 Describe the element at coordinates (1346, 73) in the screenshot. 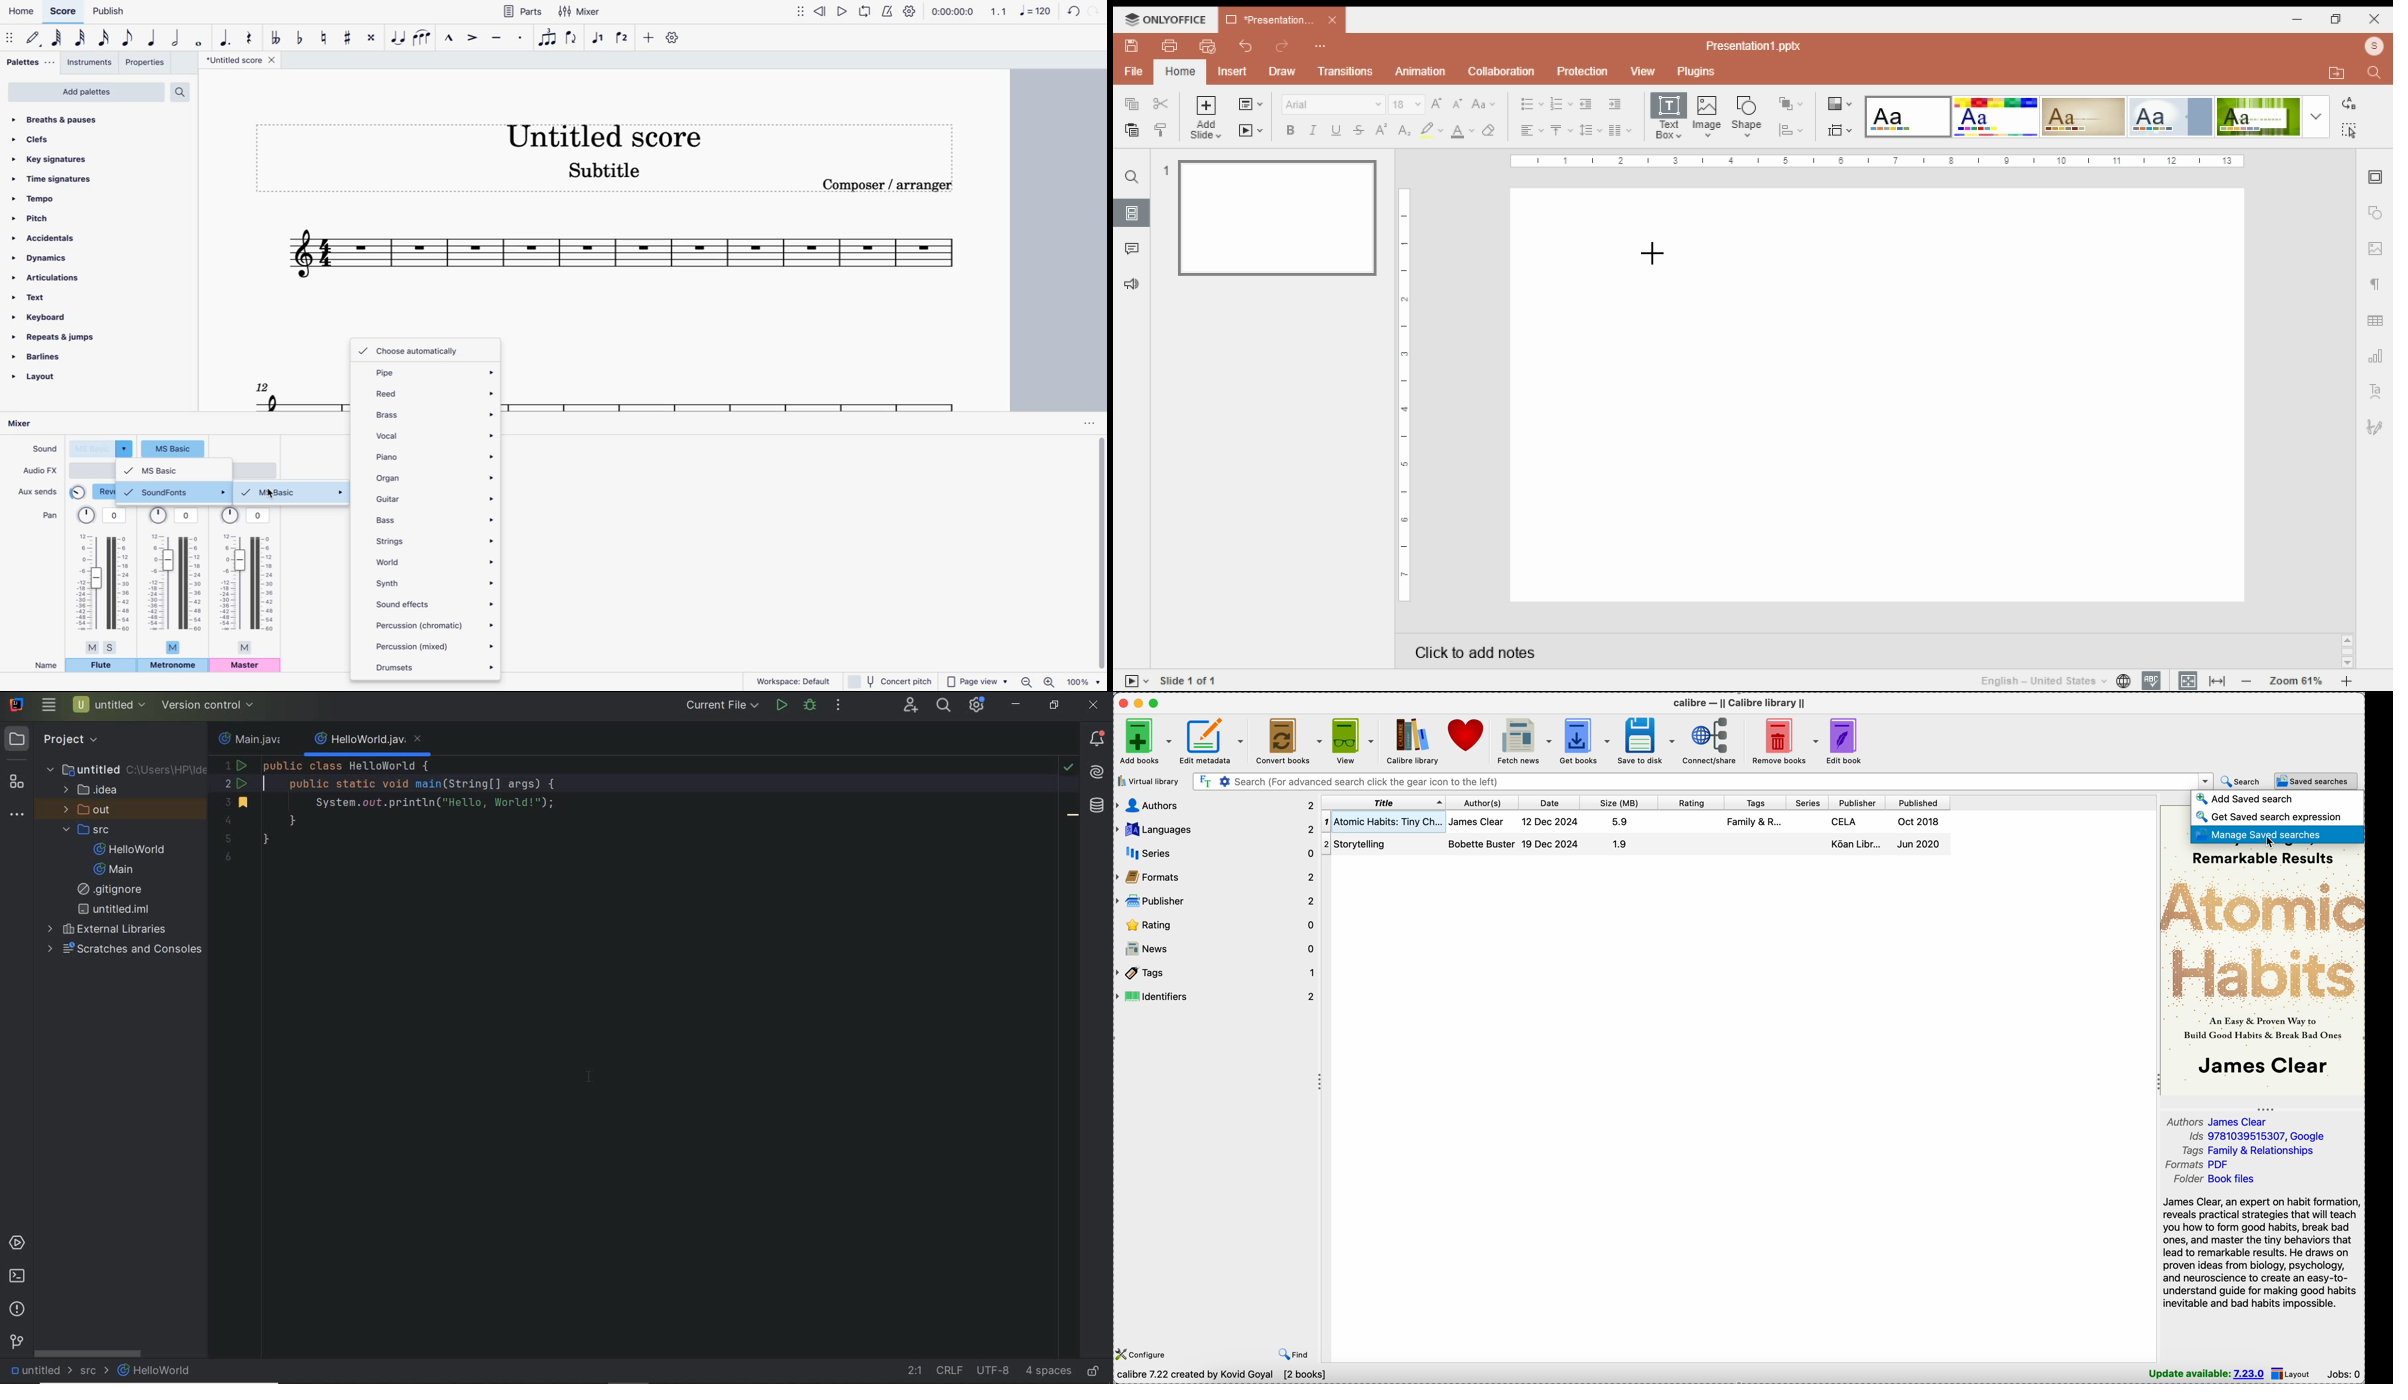

I see `transitions` at that location.